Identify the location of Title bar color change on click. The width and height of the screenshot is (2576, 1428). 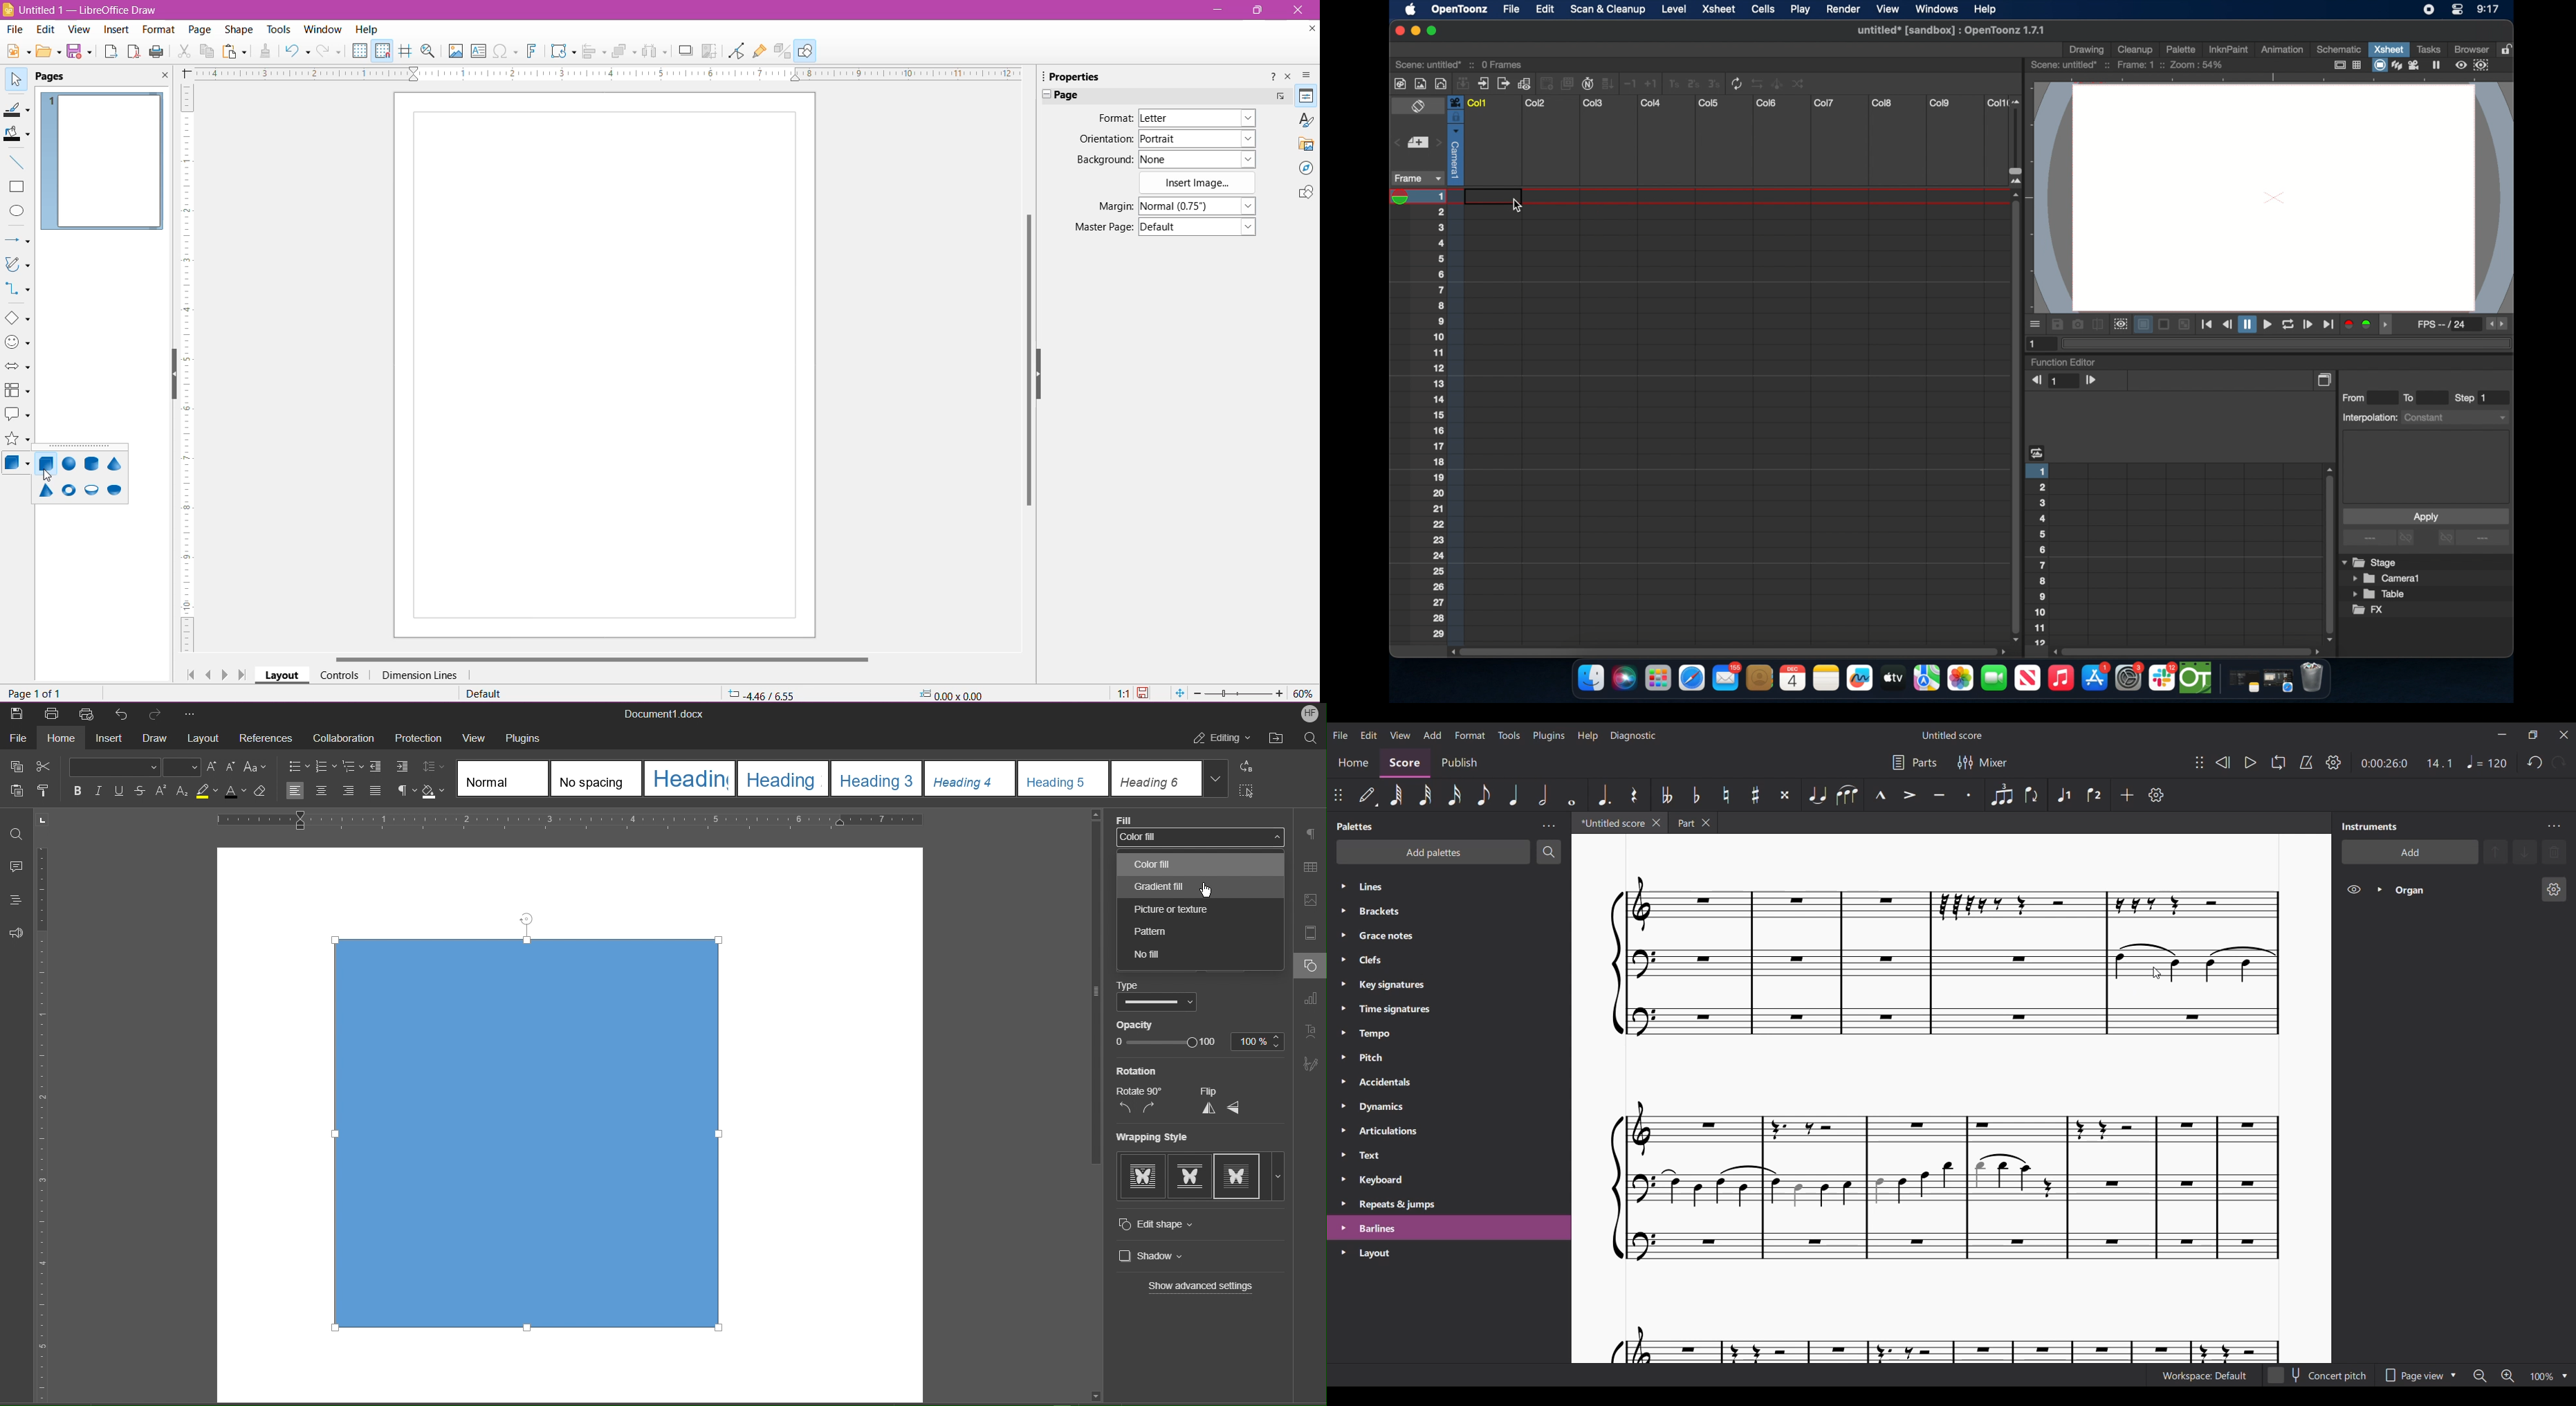
(661, 10).